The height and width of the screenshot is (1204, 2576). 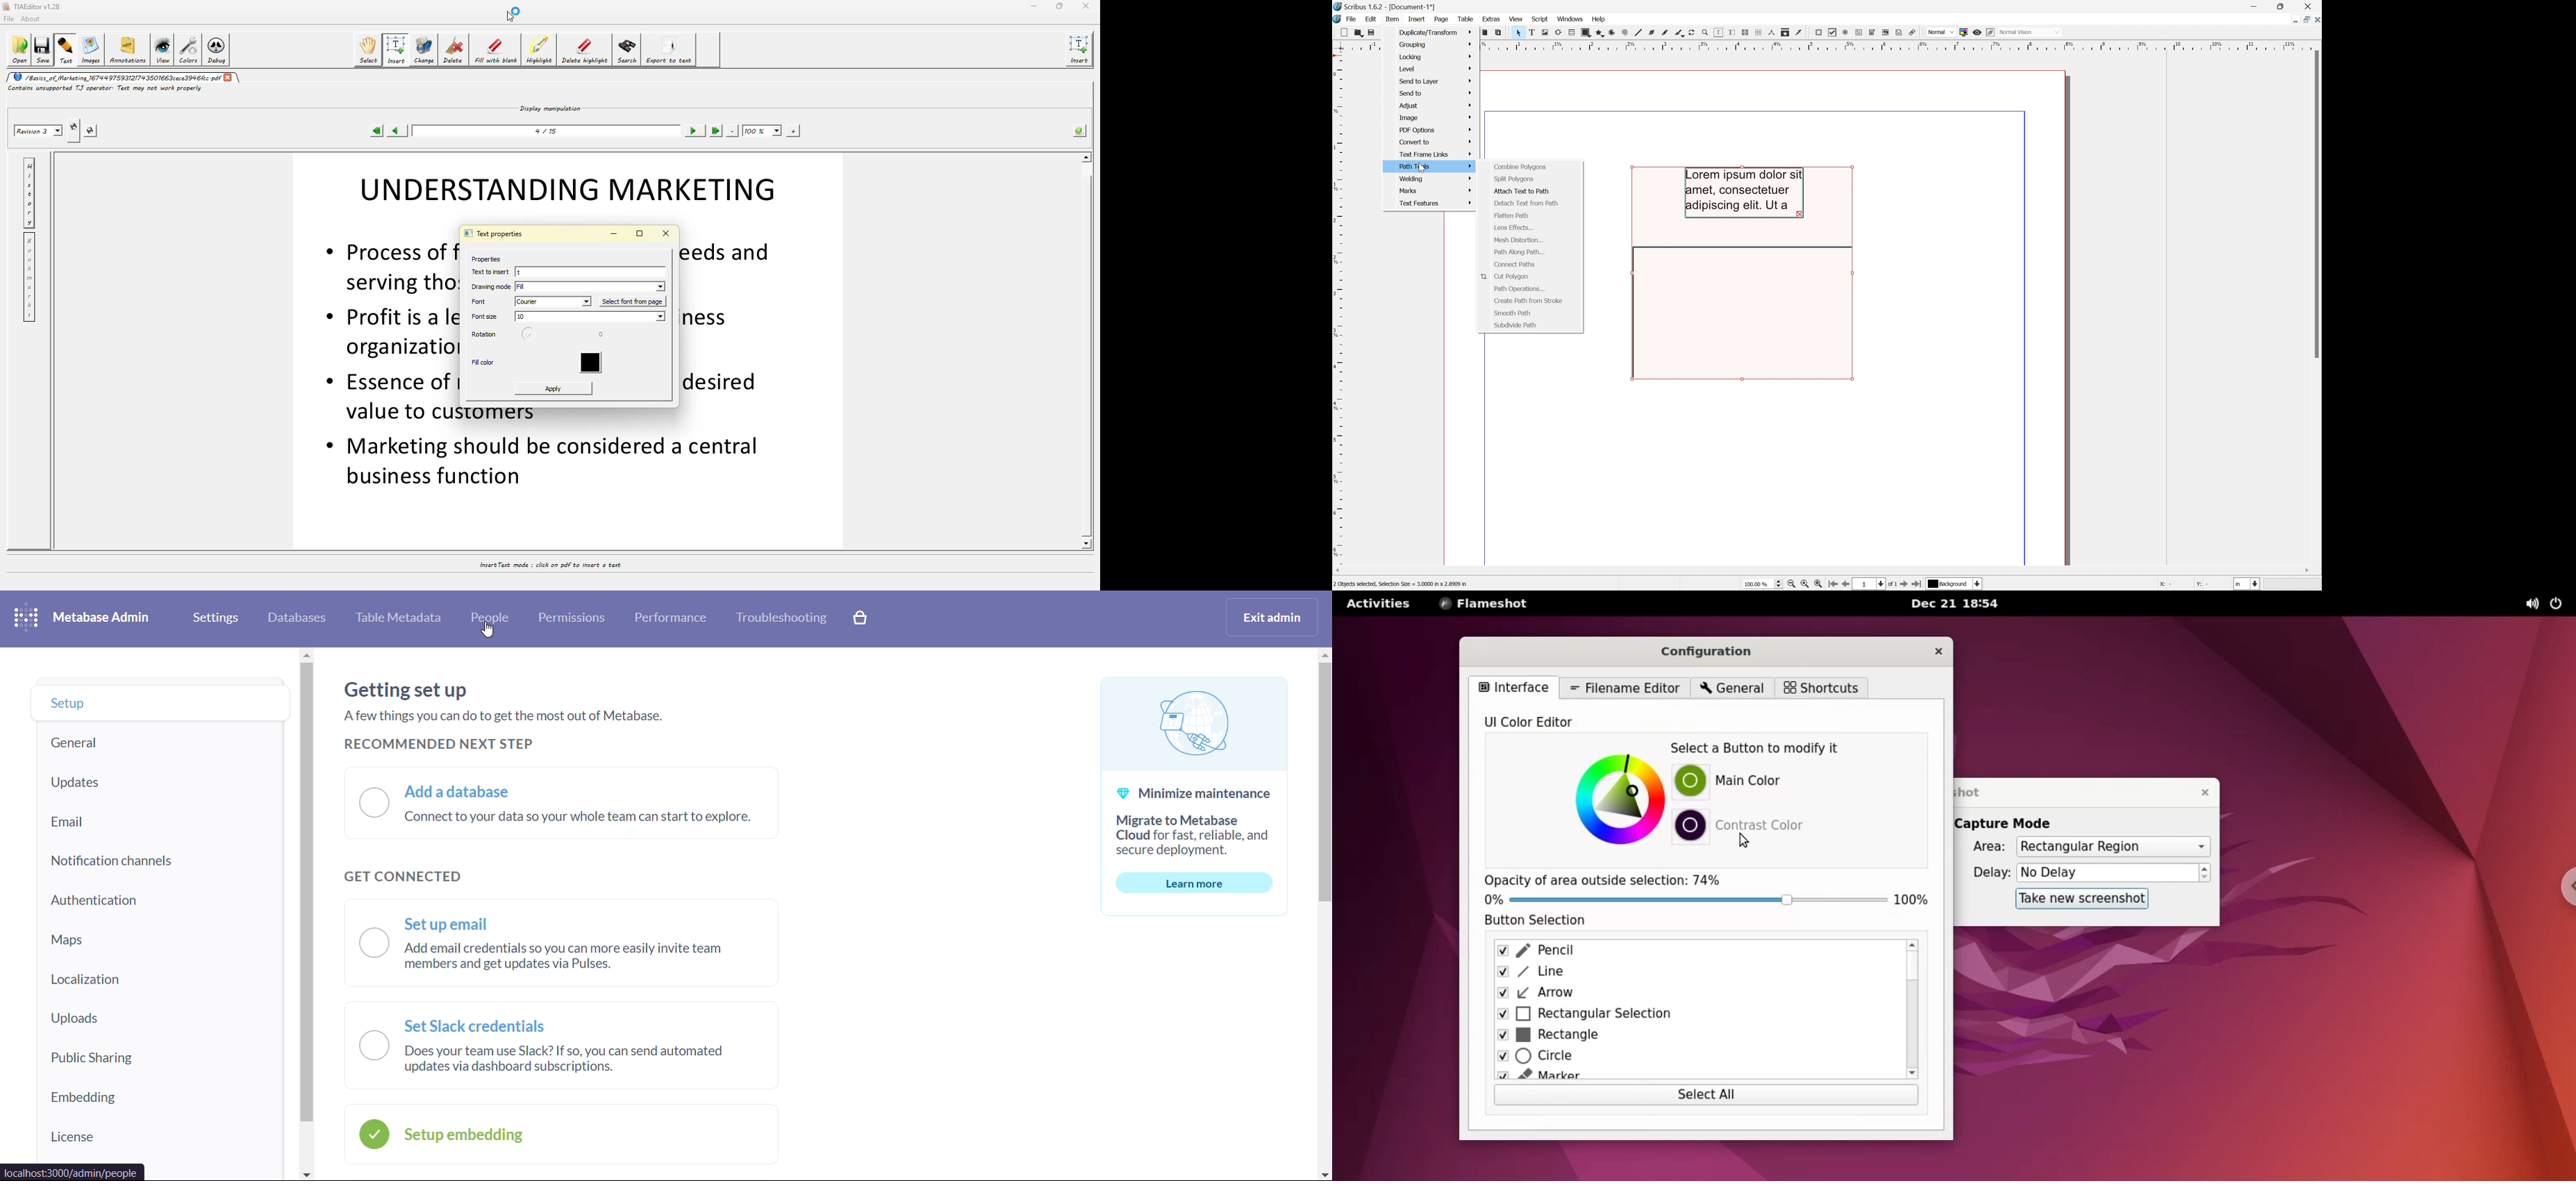 What do you see at coordinates (1599, 19) in the screenshot?
I see `Help` at bounding box center [1599, 19].